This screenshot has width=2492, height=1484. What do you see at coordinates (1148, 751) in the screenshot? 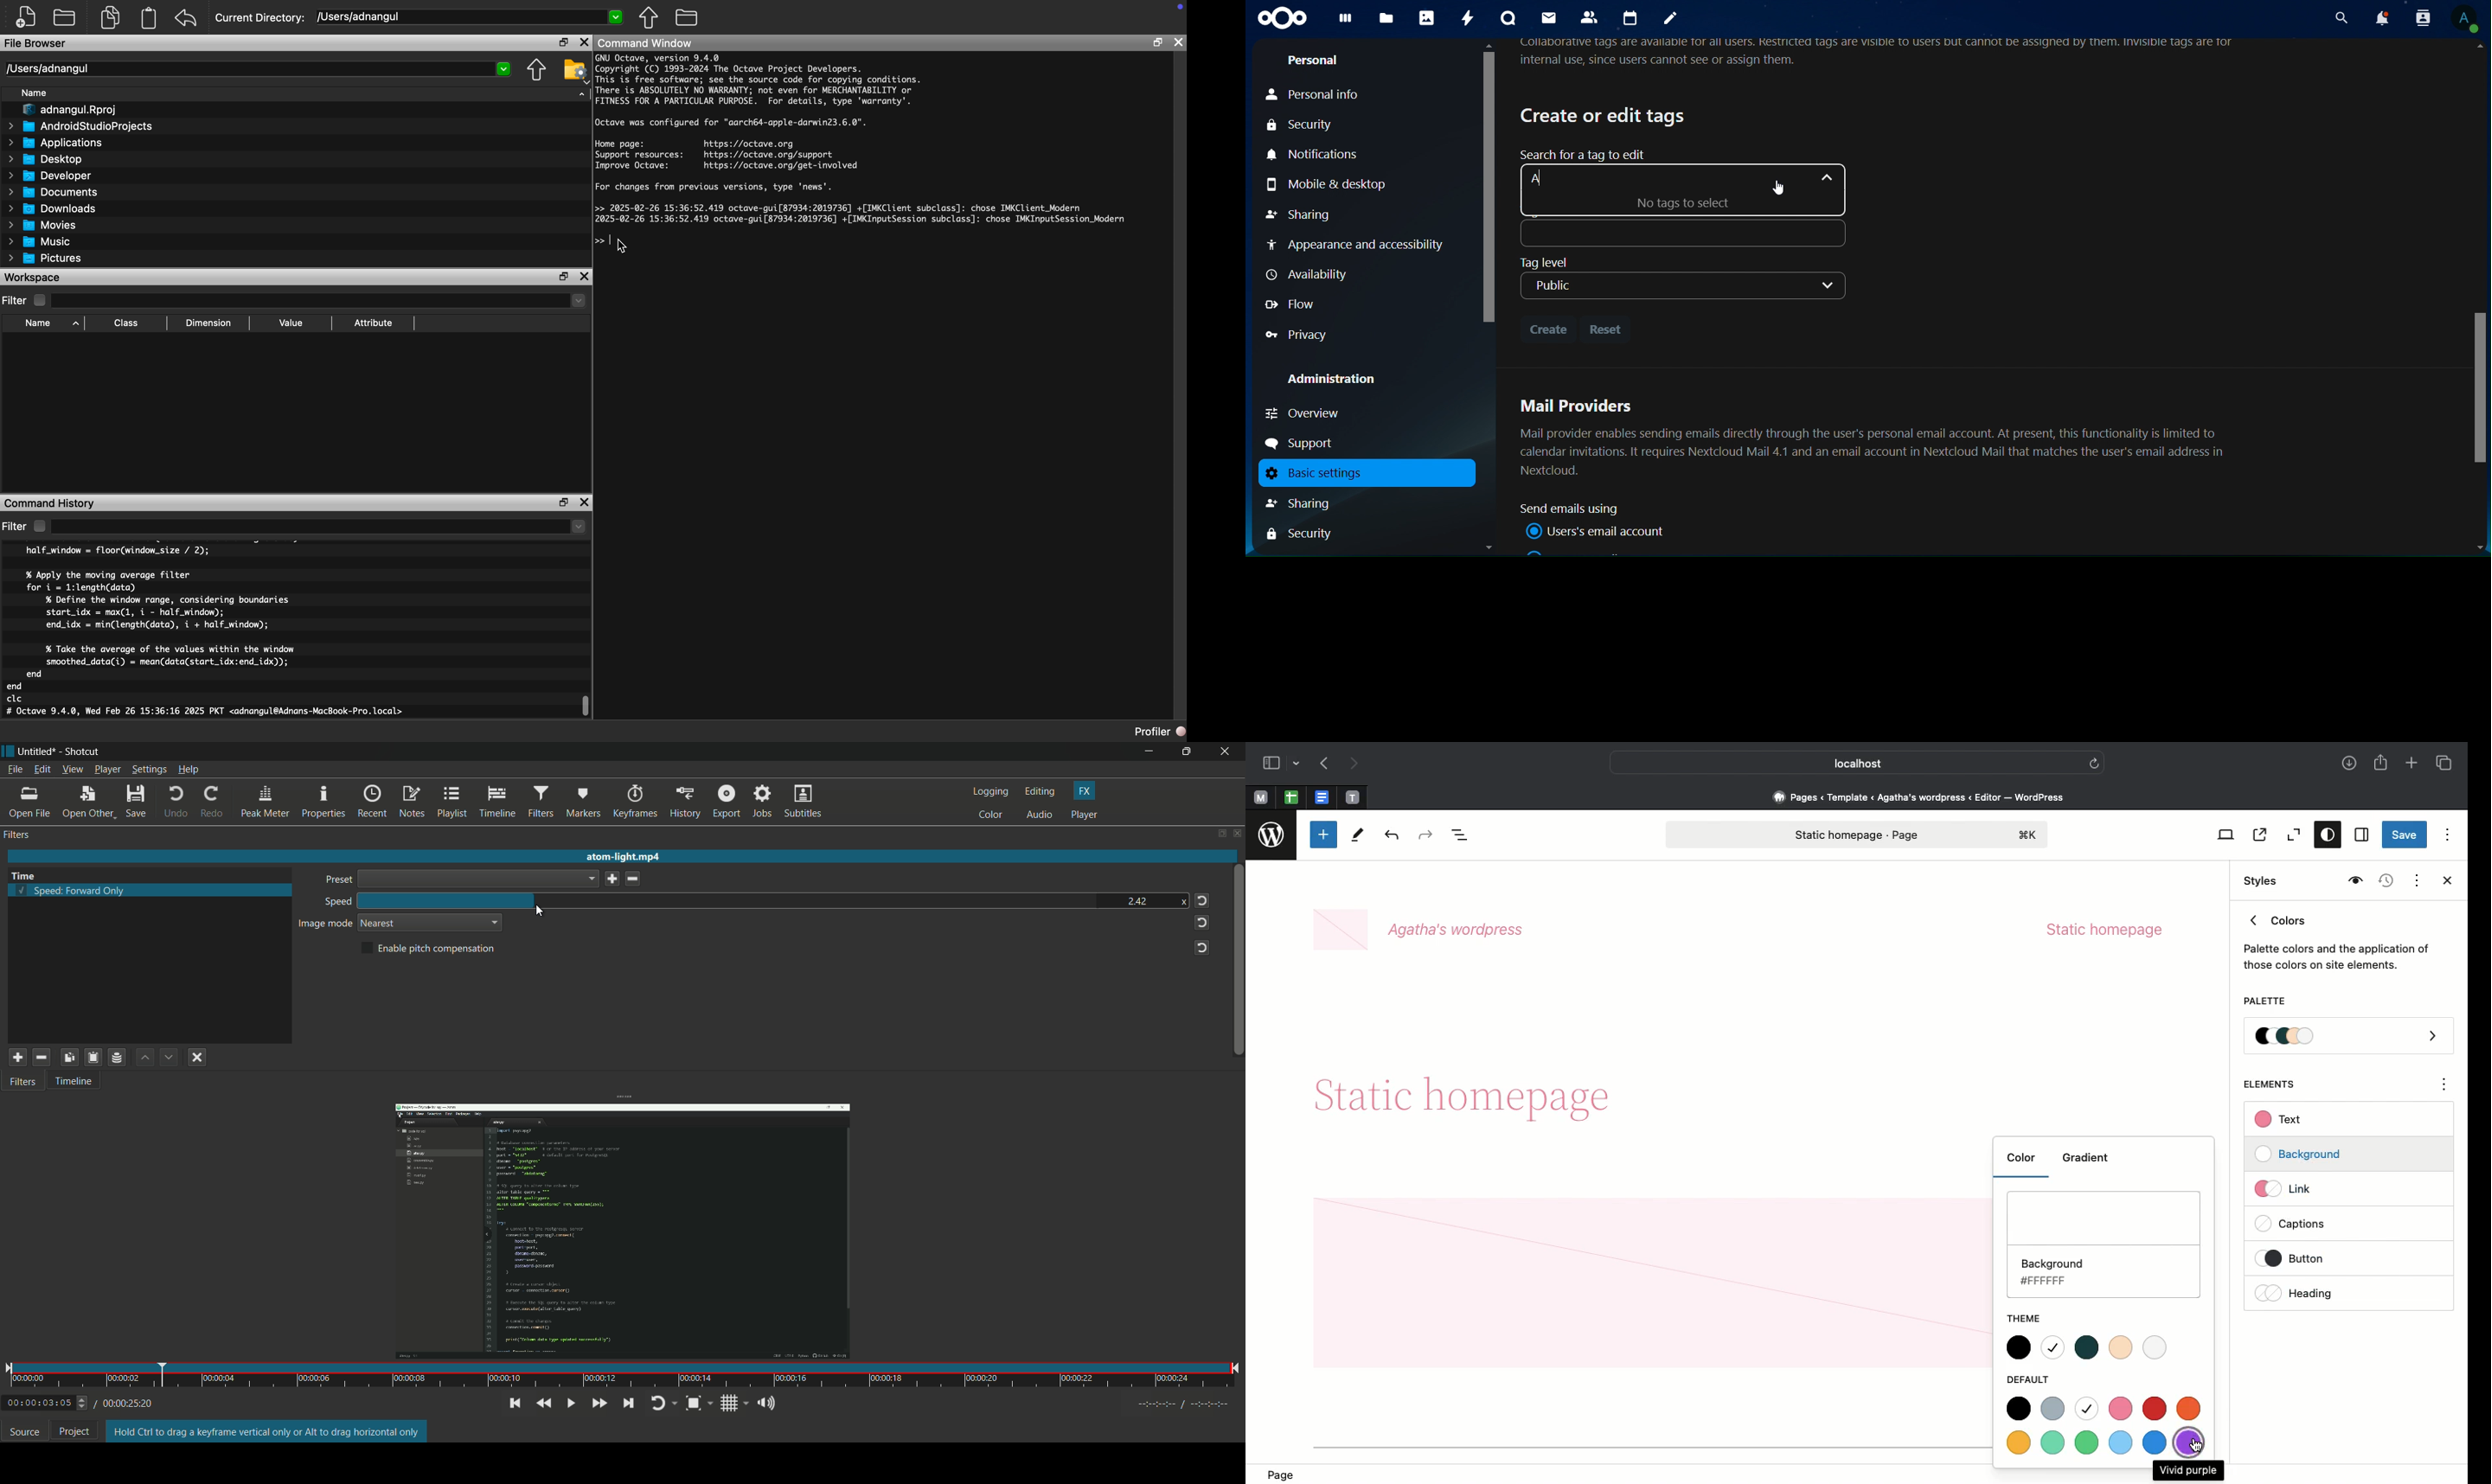
I see `minimize` at bounding box center [1148, 751].